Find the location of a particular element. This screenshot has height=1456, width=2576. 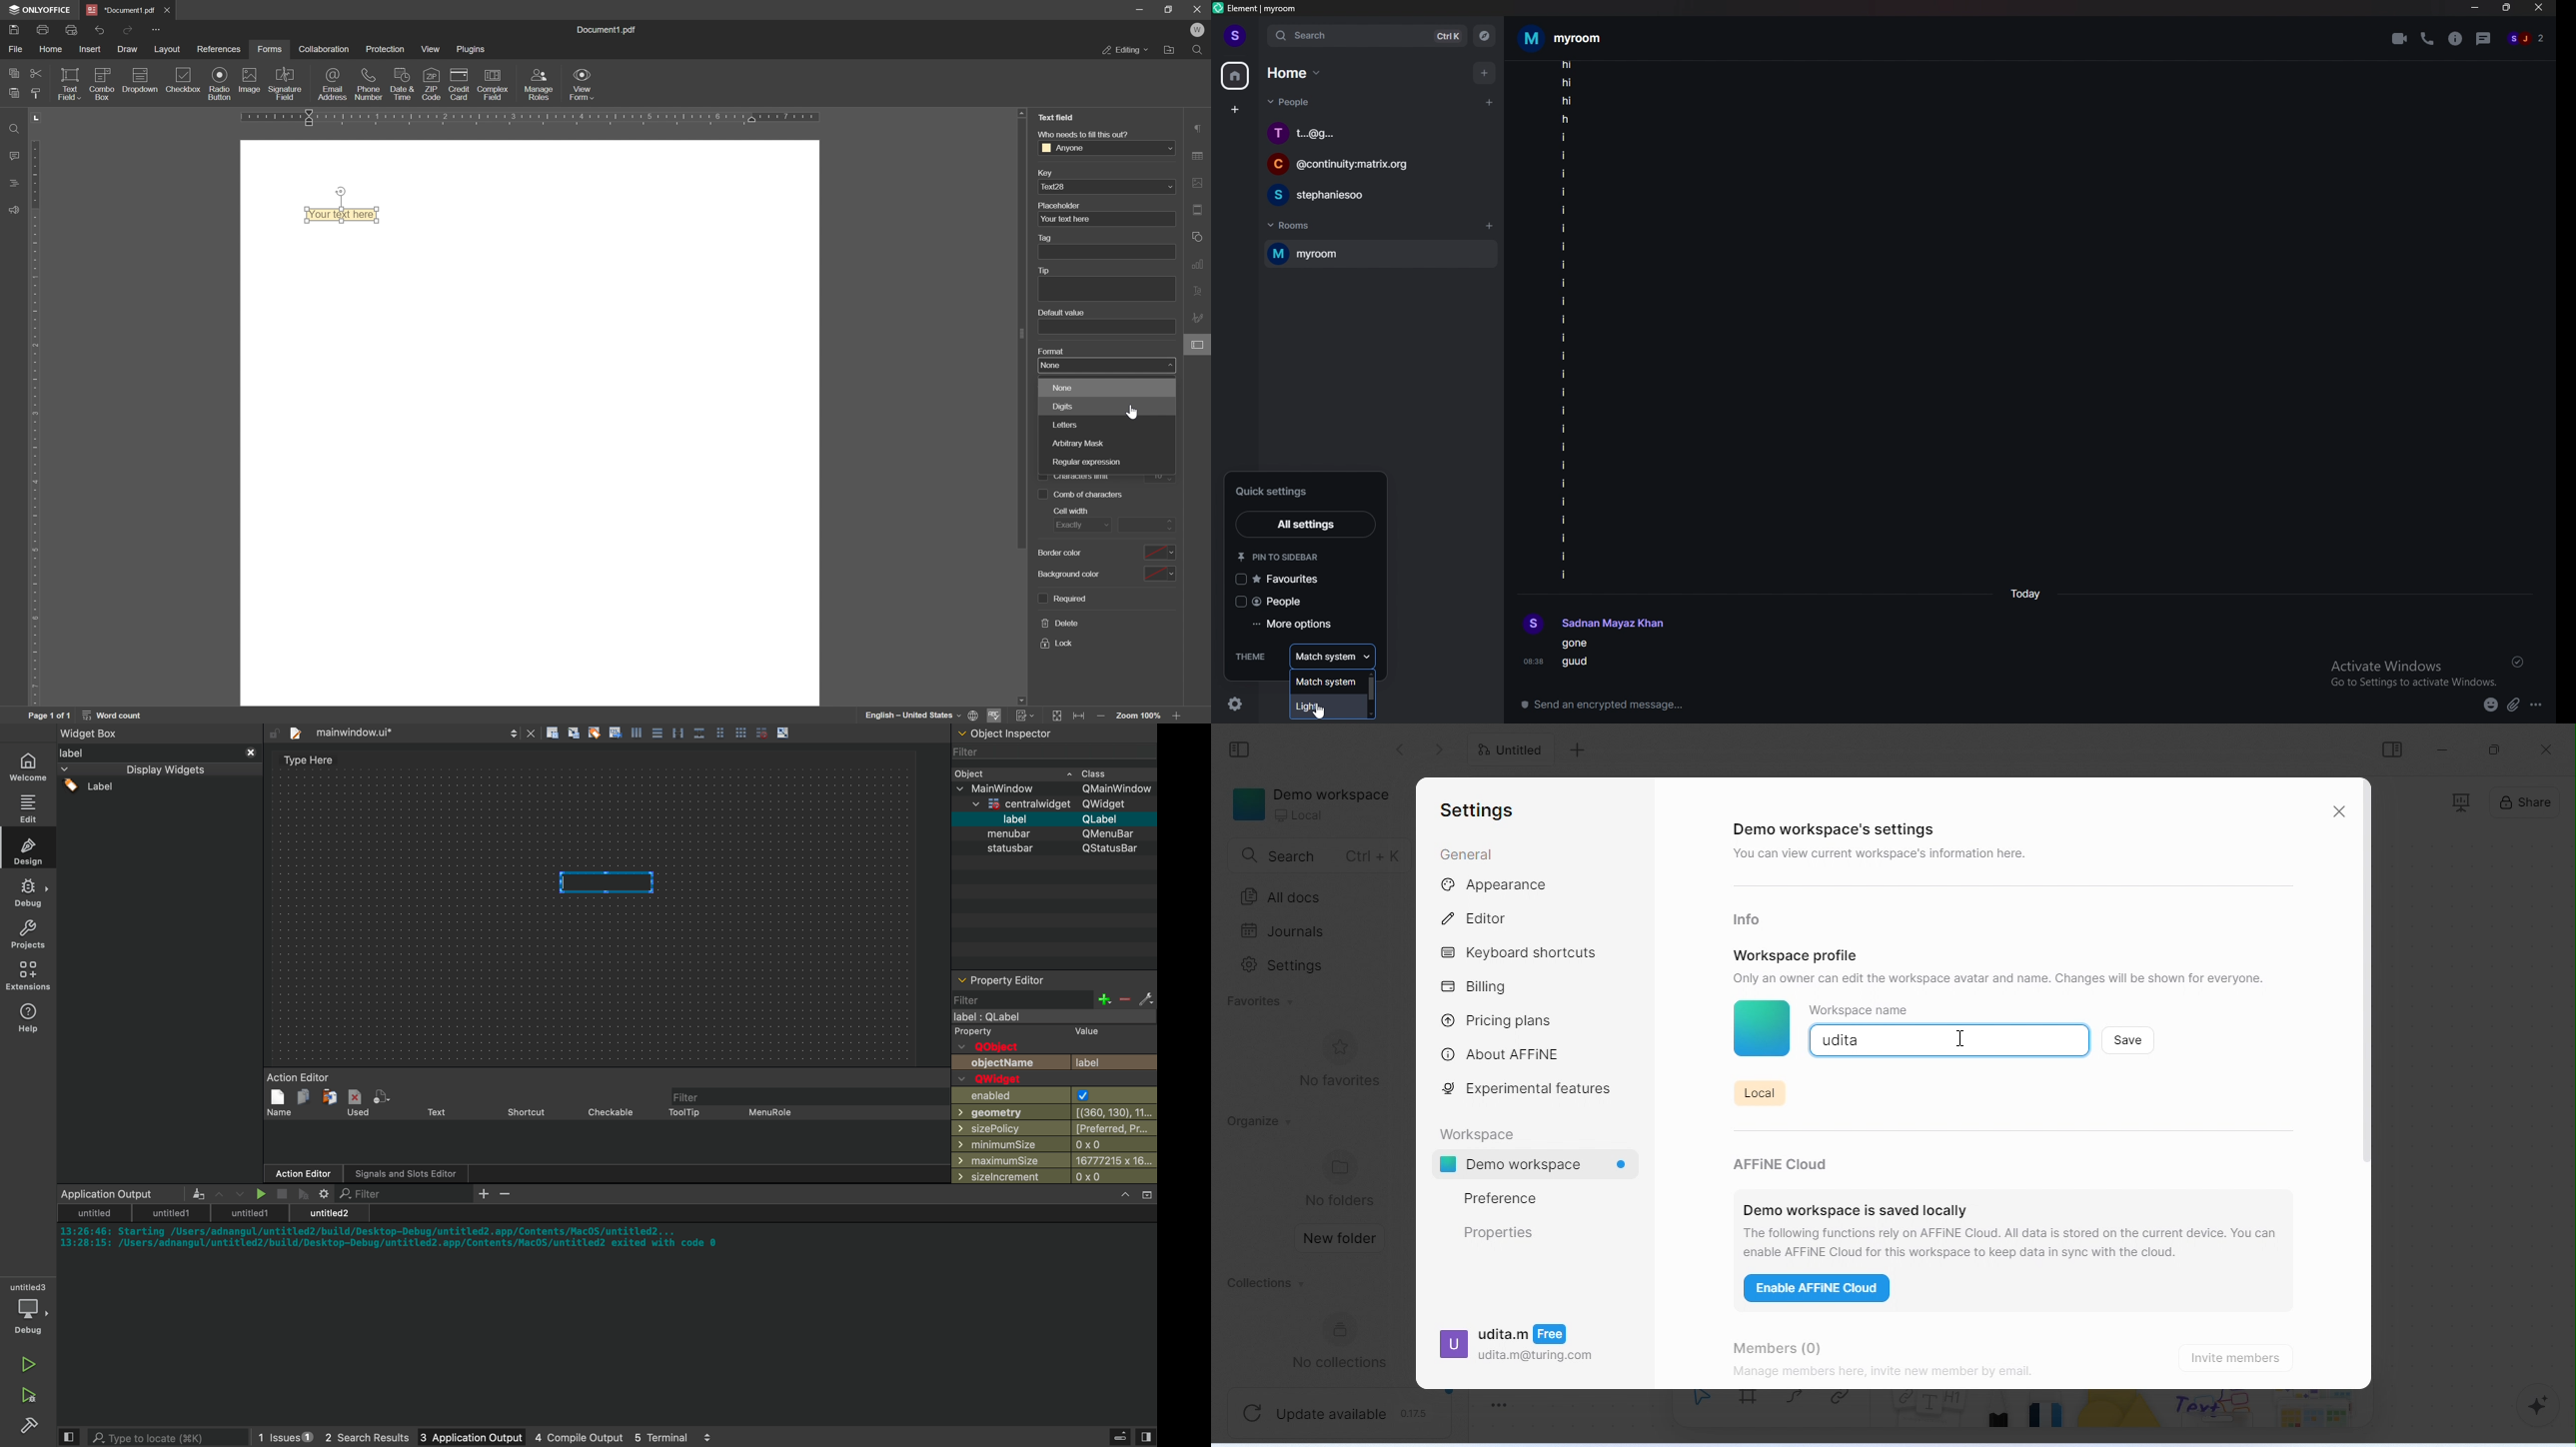

run is located at coordinates (29, 1360).